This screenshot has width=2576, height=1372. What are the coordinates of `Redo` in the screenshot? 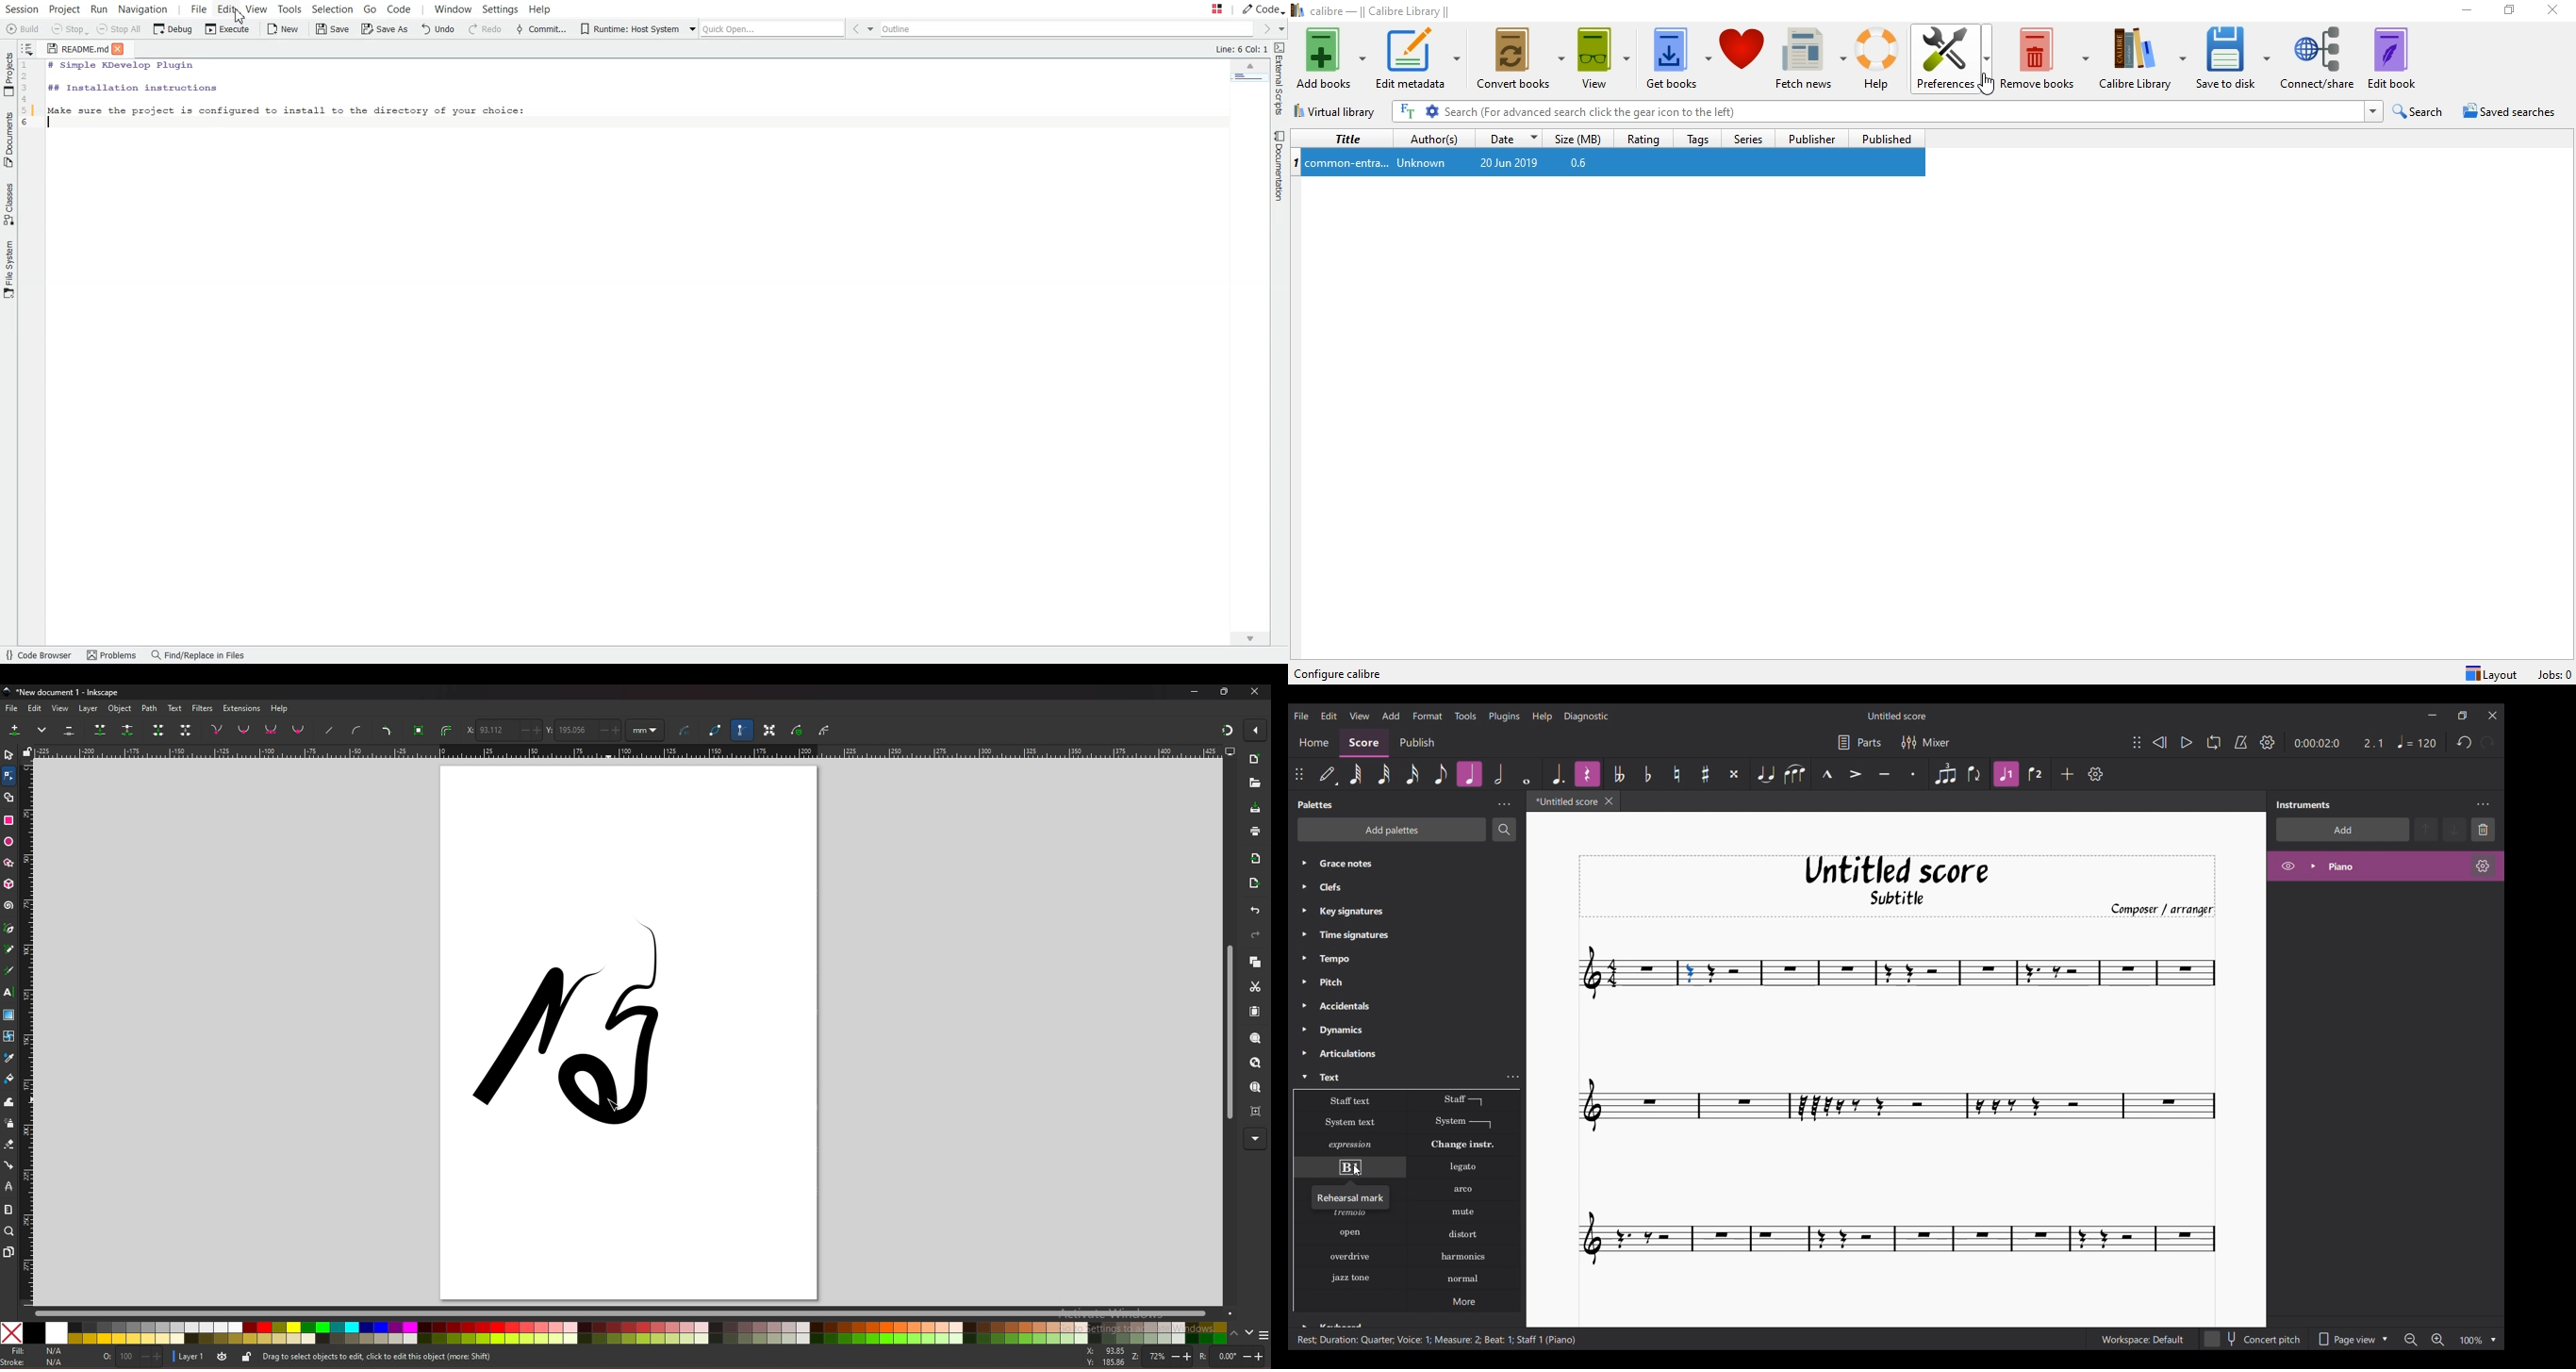 It's located at (2489, 742).